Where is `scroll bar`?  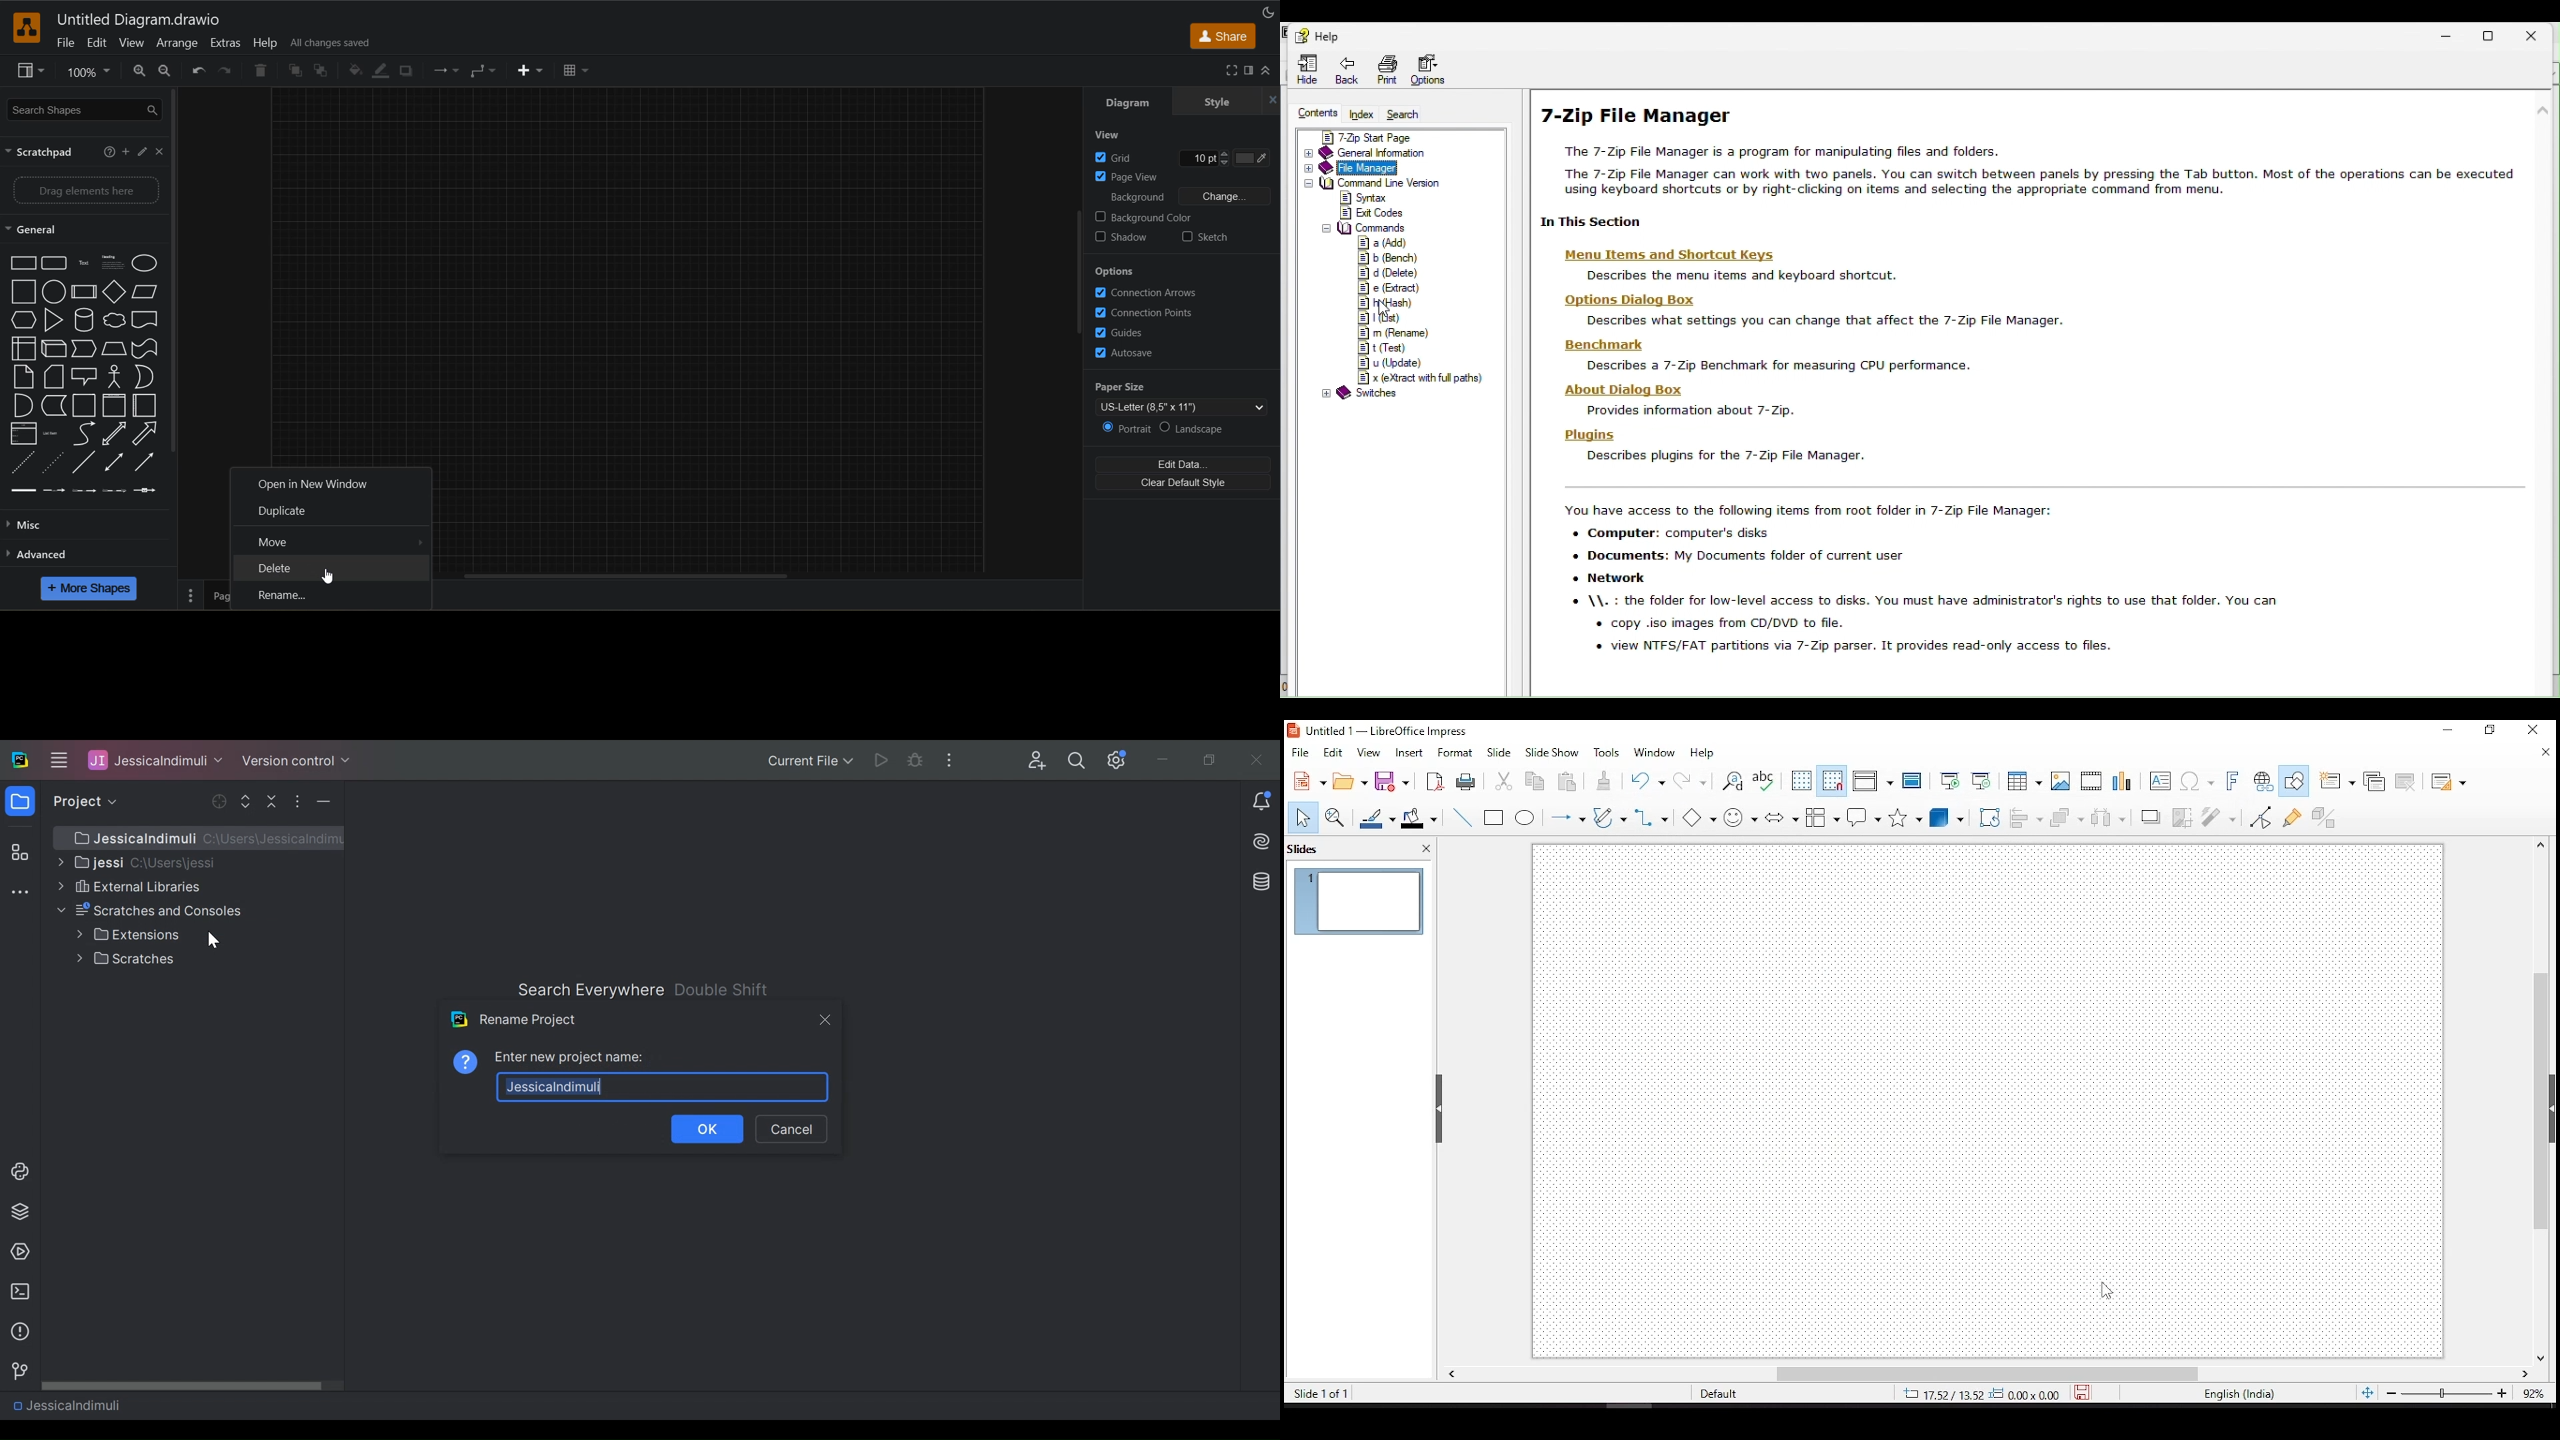
scroll bar is located at coordinates (2548, 1100).